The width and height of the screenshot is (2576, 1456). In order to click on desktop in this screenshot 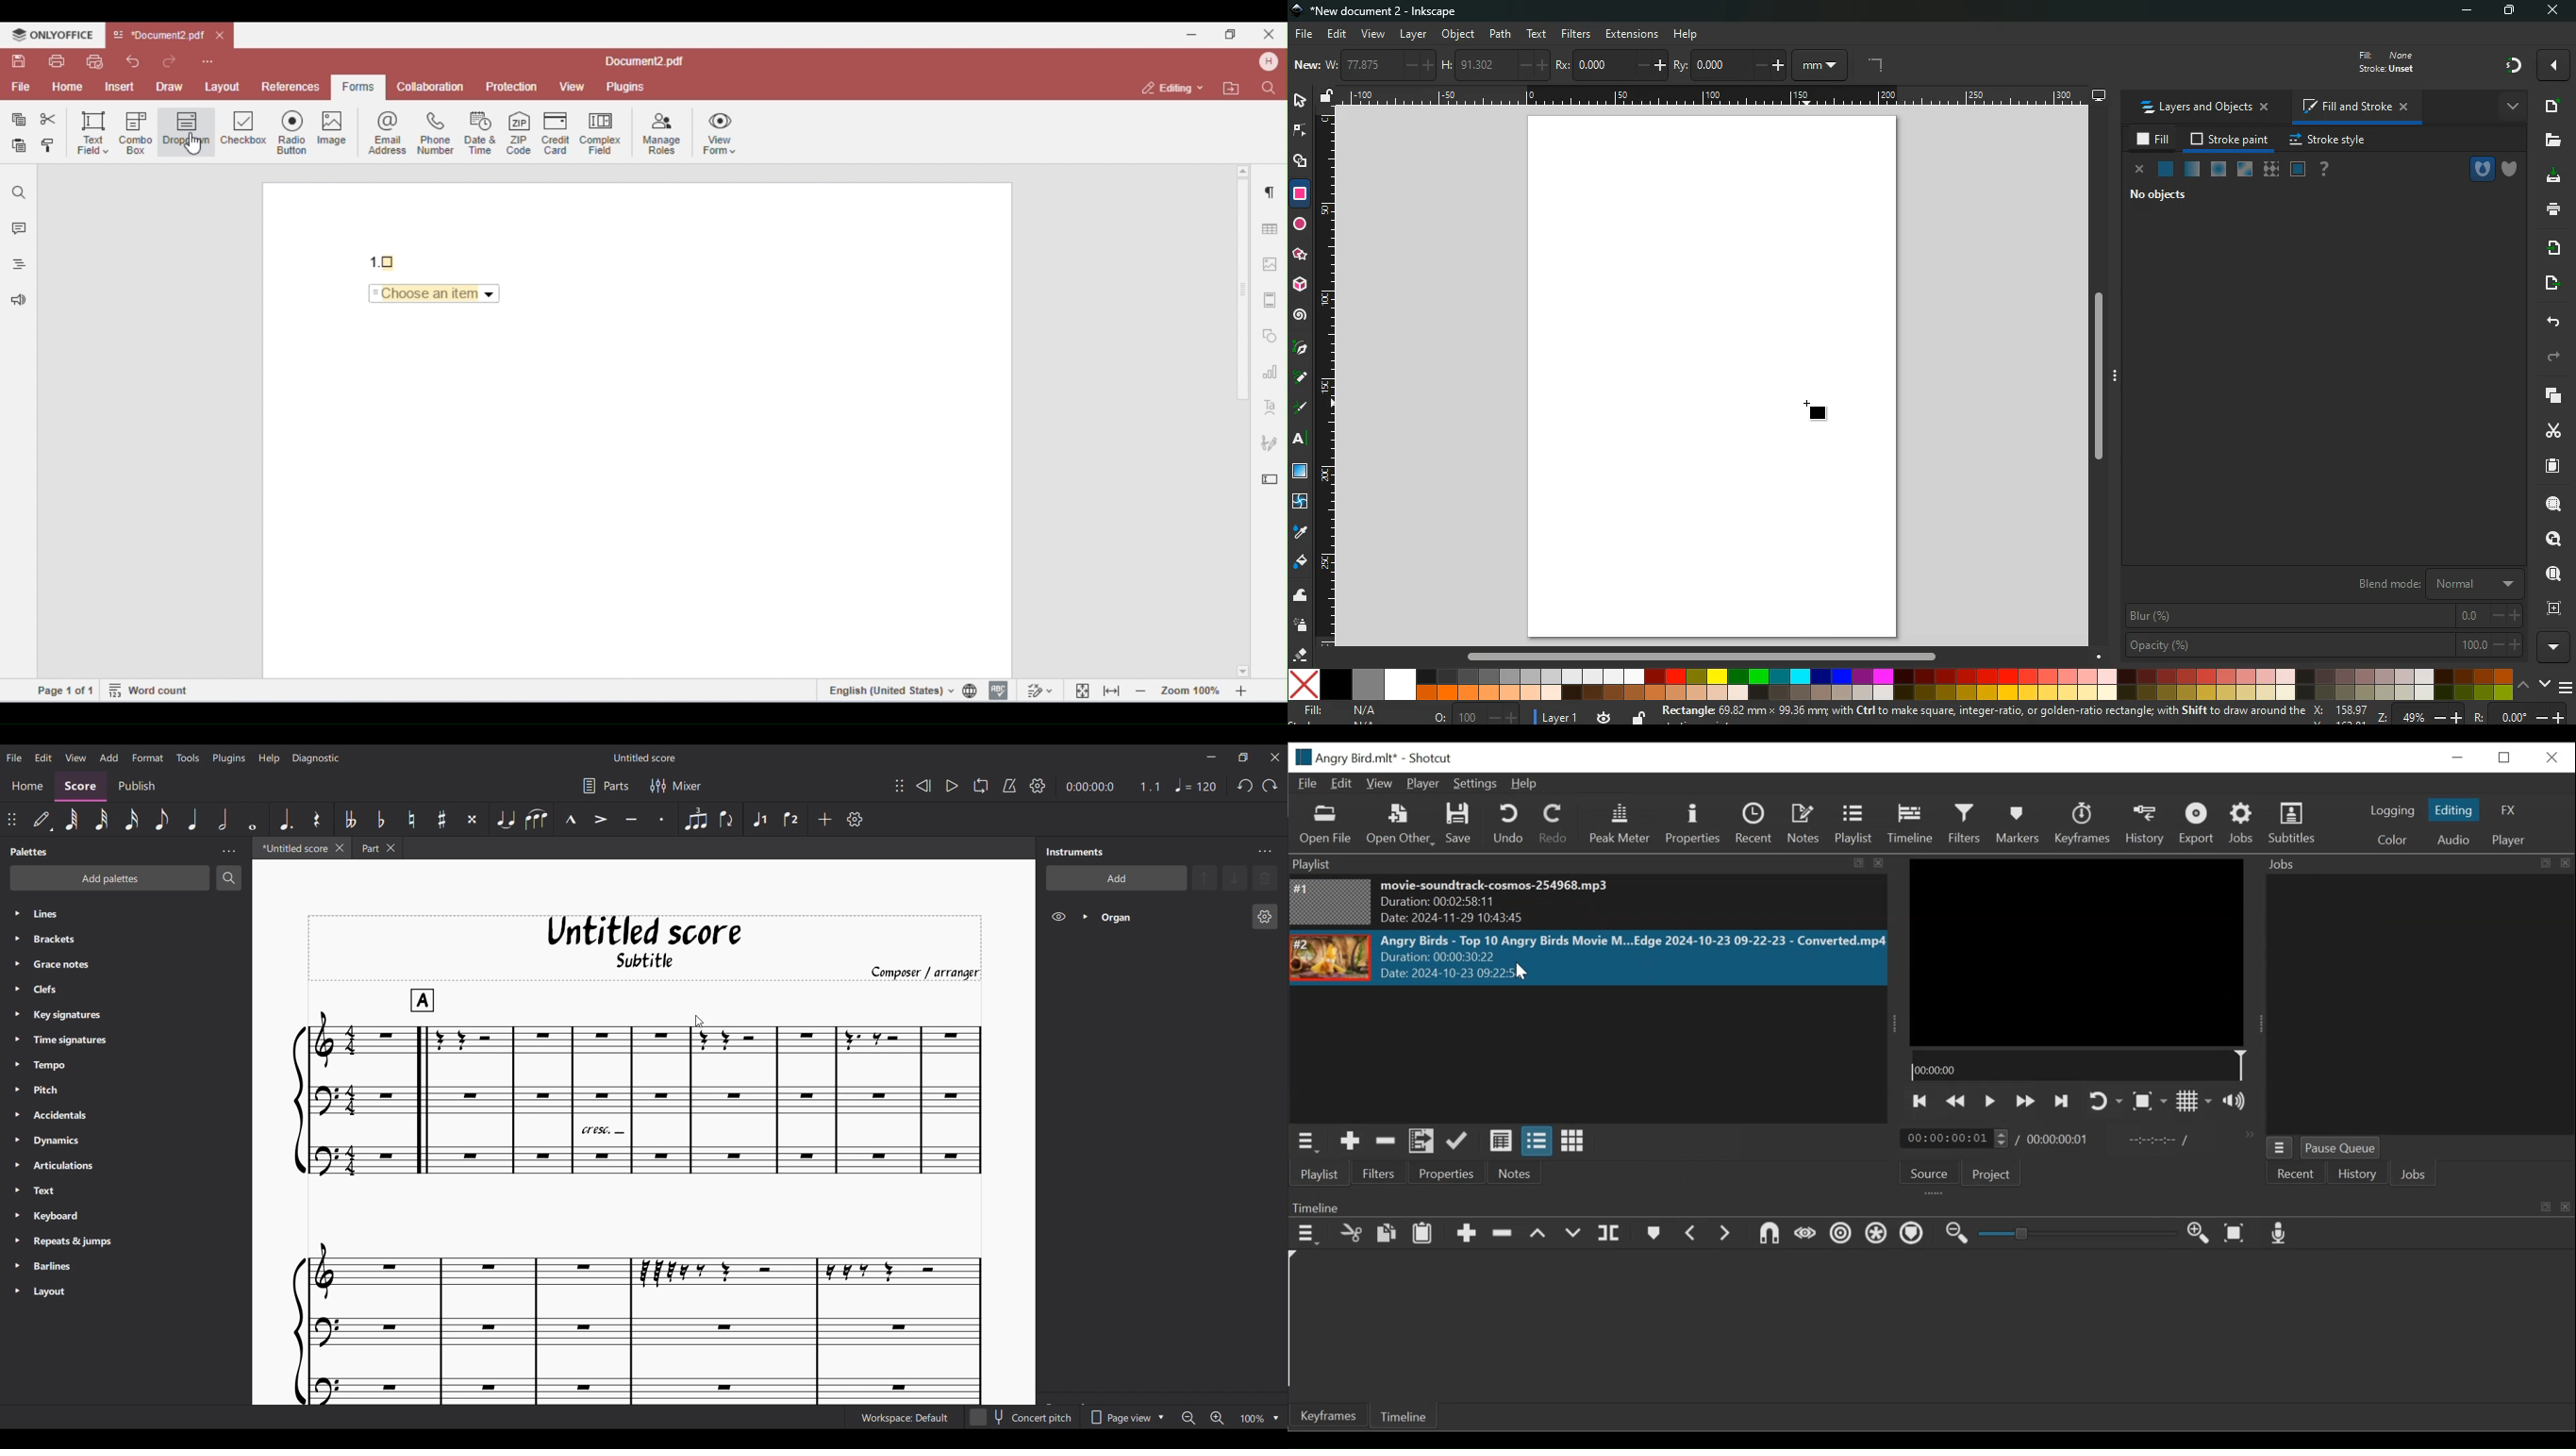, I will do `click(2092, 96)`.